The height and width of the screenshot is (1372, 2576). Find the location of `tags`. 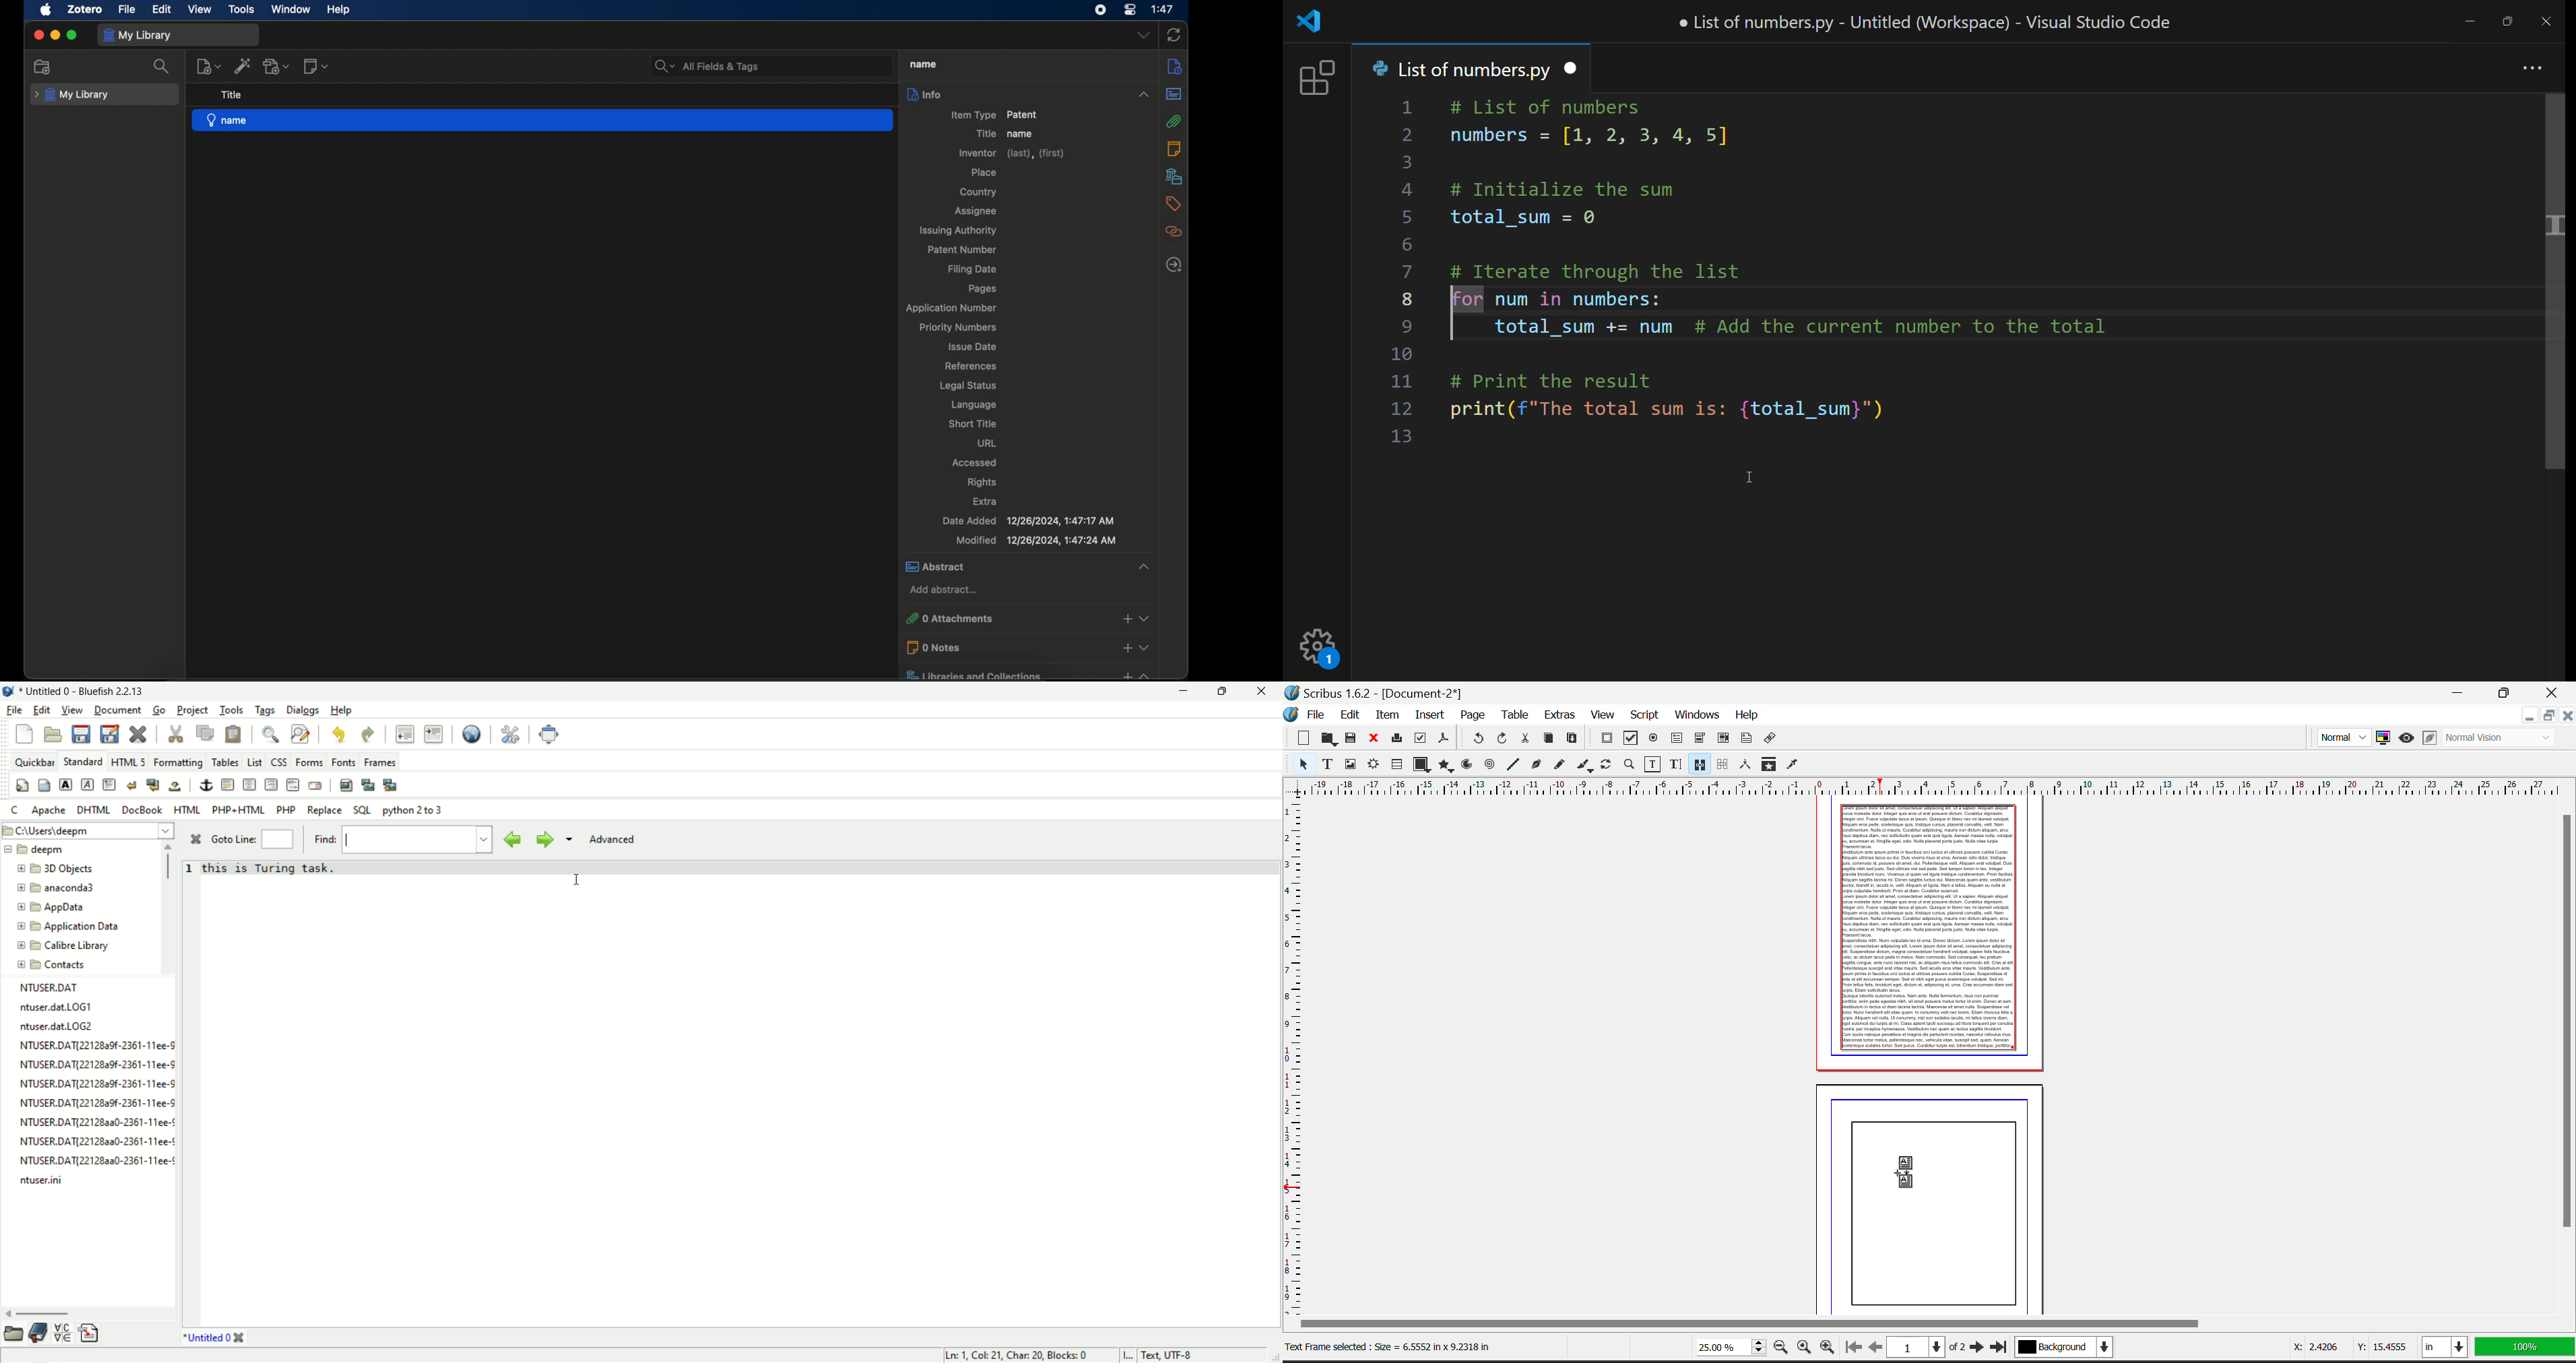

tags is located at coordinates (1173, 203).